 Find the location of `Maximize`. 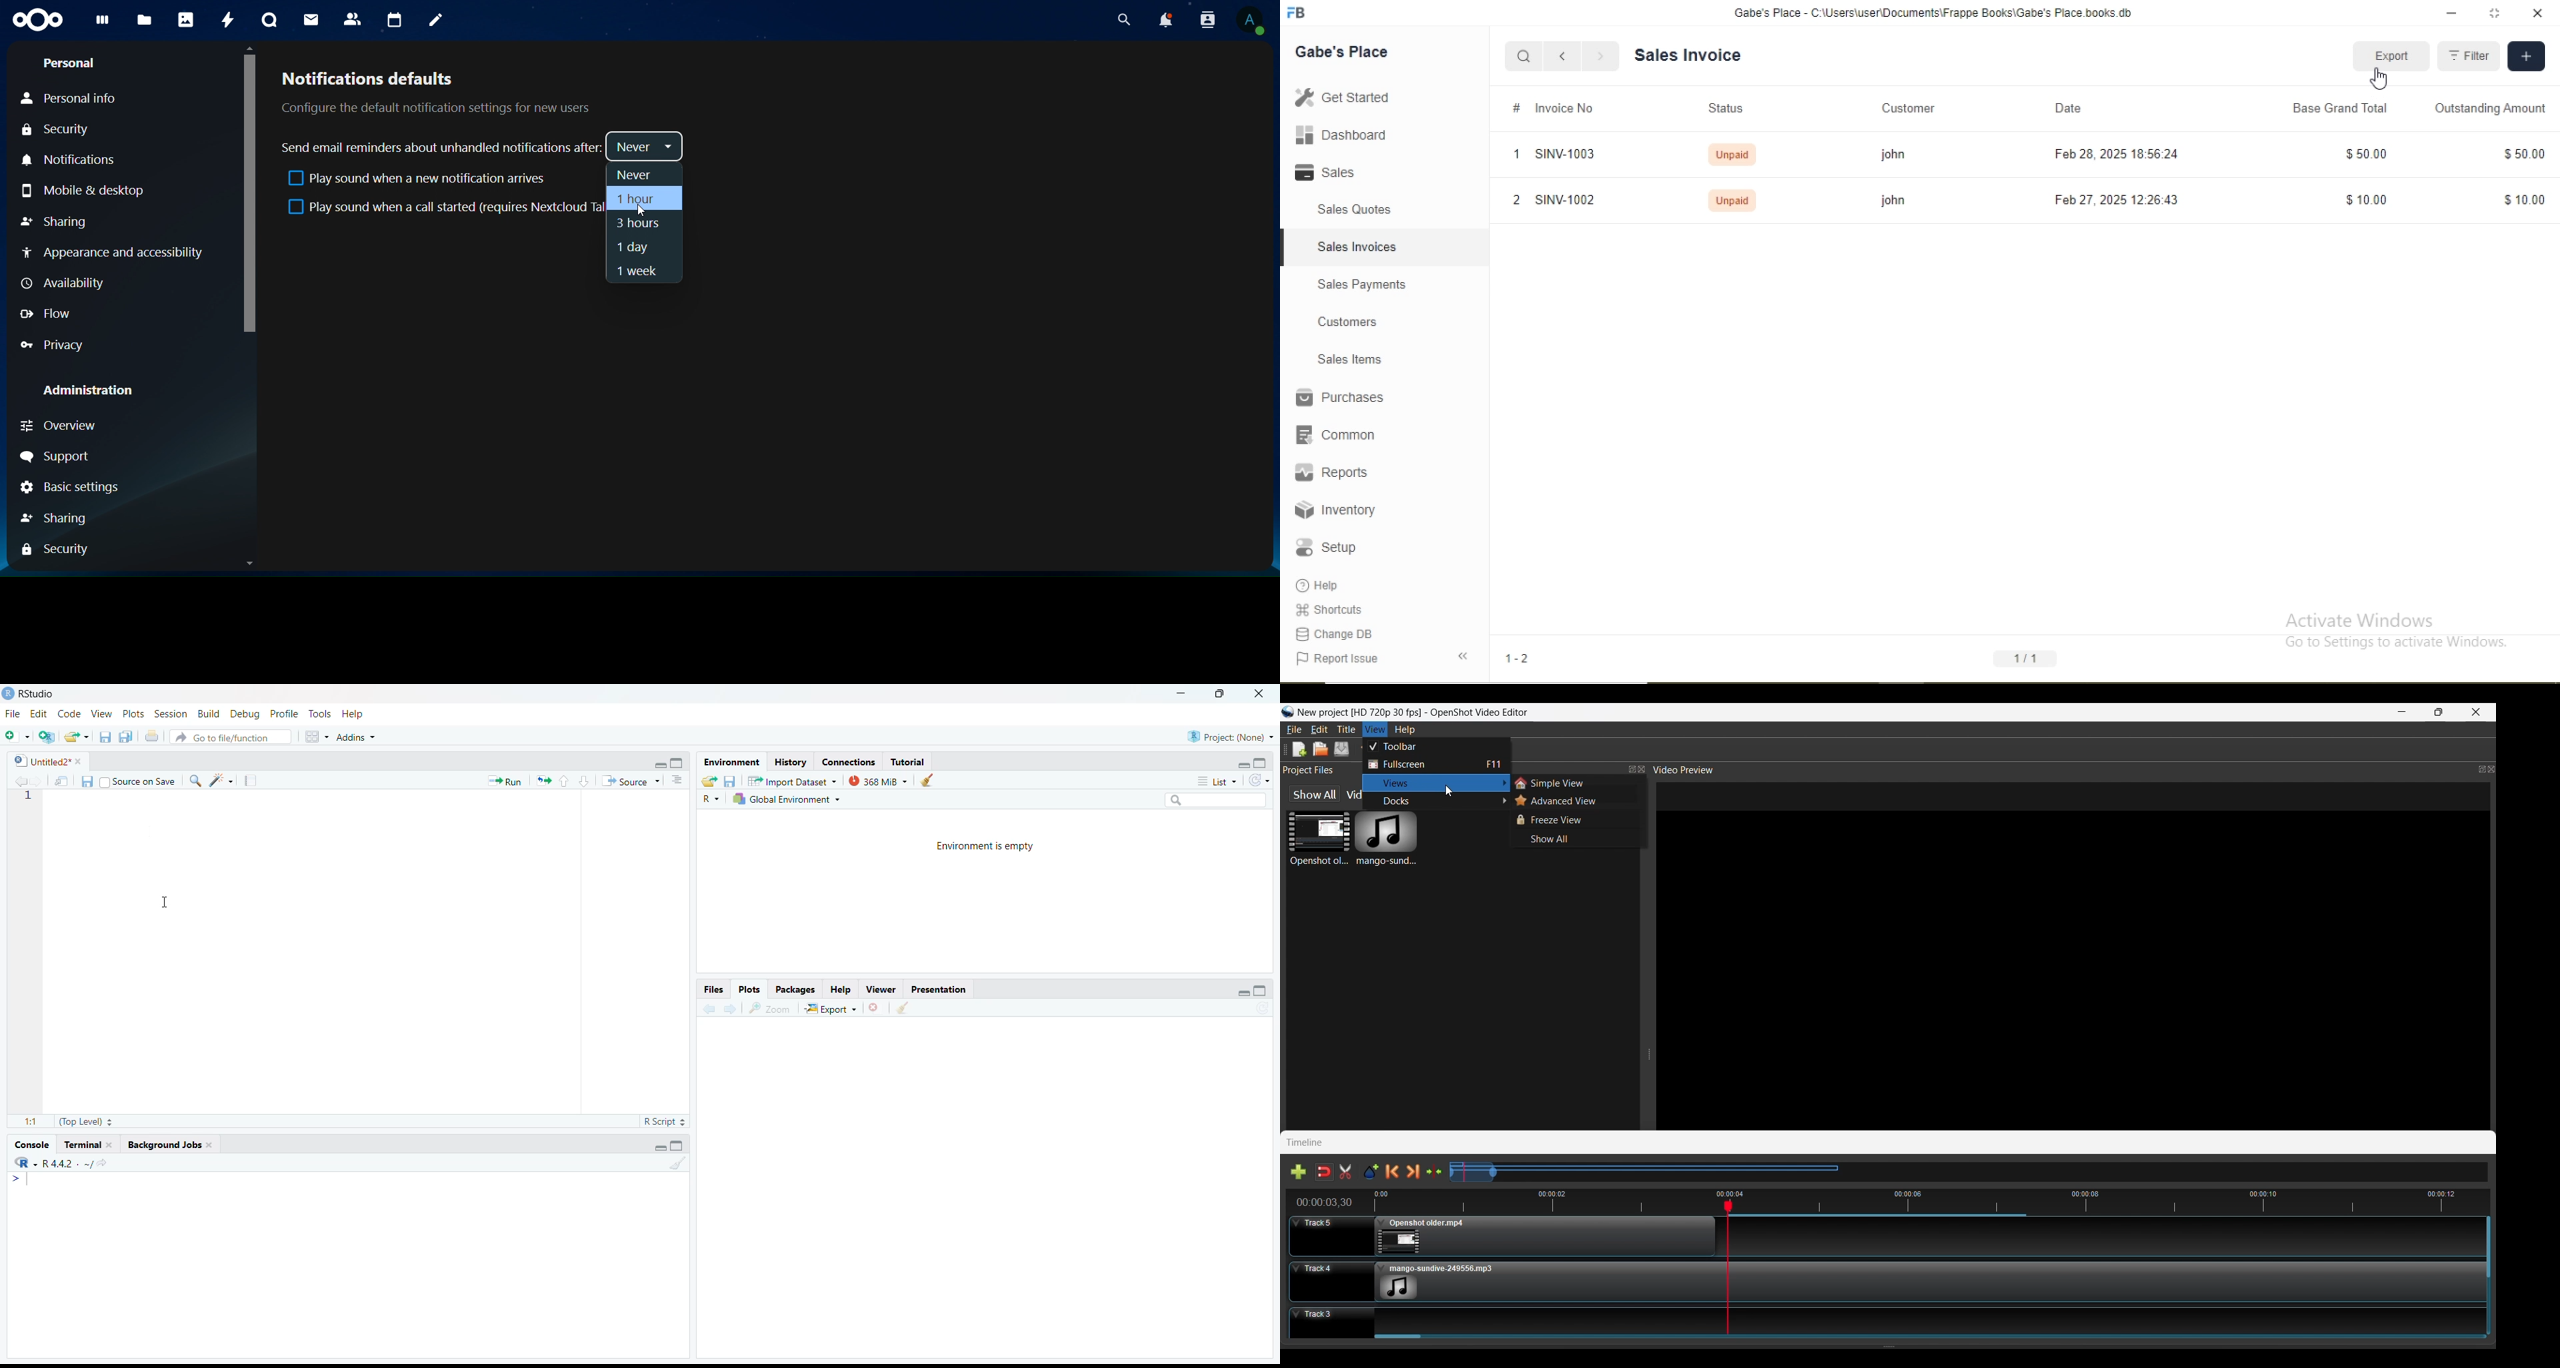

Maximize is located at coordinates (2440, 712).